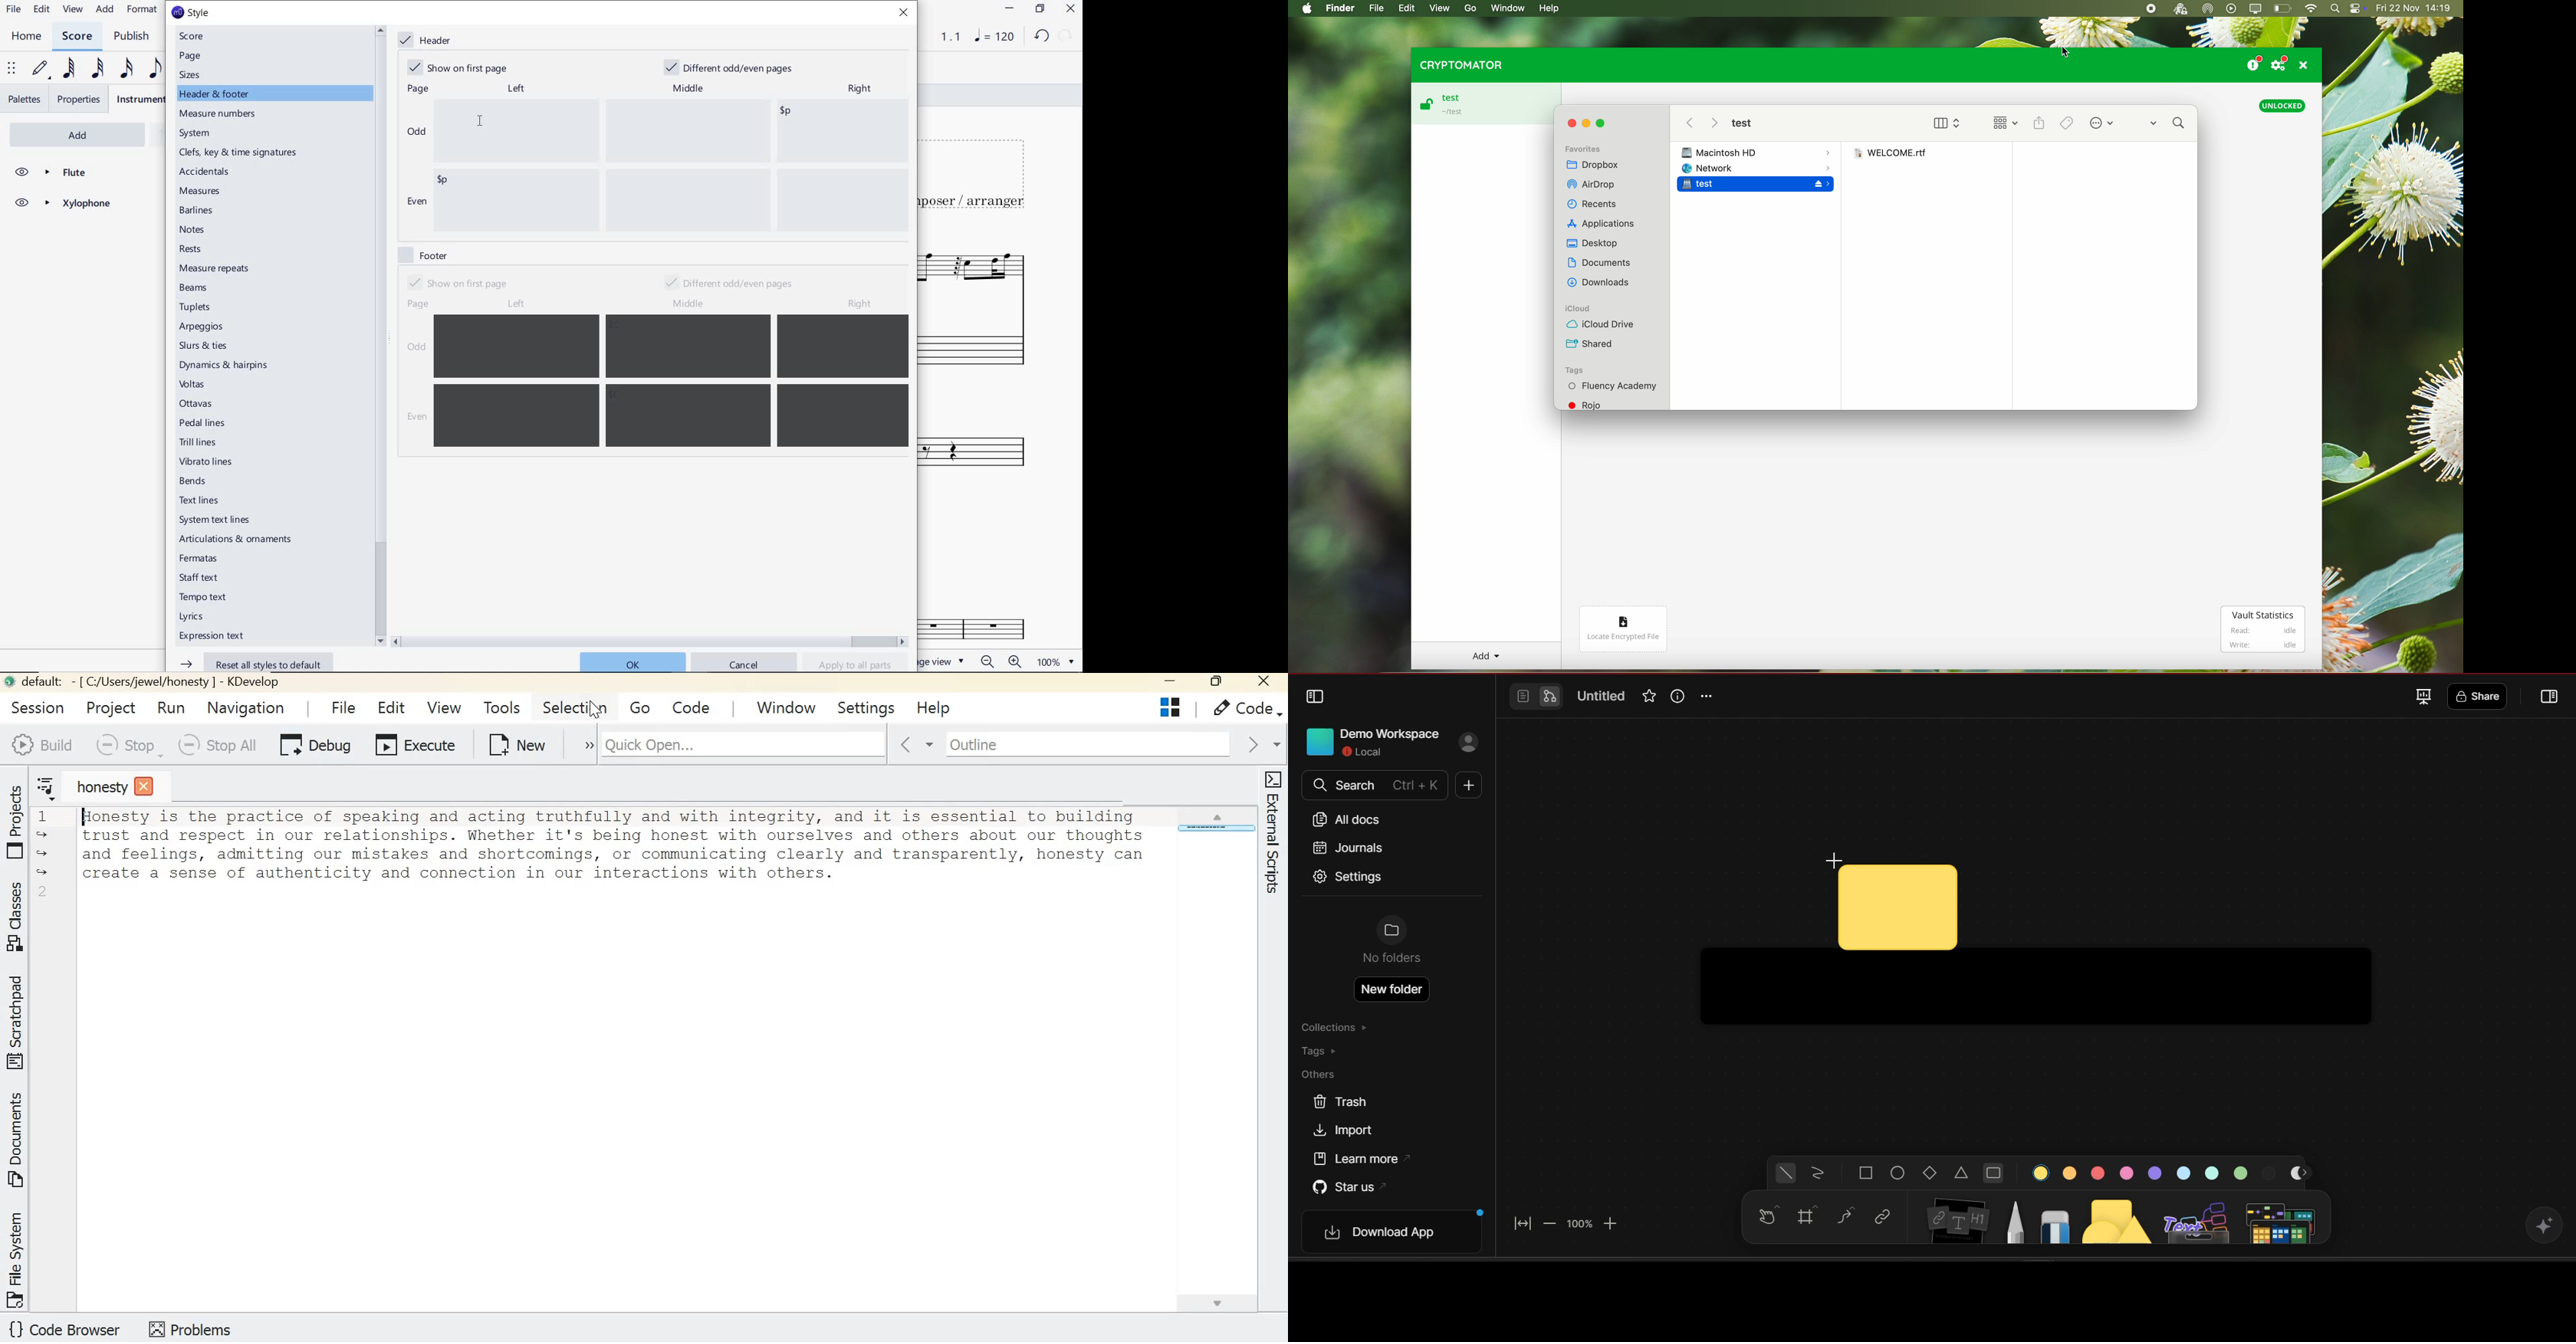 The height and width of the screenshot is (1344, 2576). Describe the element at coordinates (2208, 9) in the screenshot. I see `airdrop` at that location.